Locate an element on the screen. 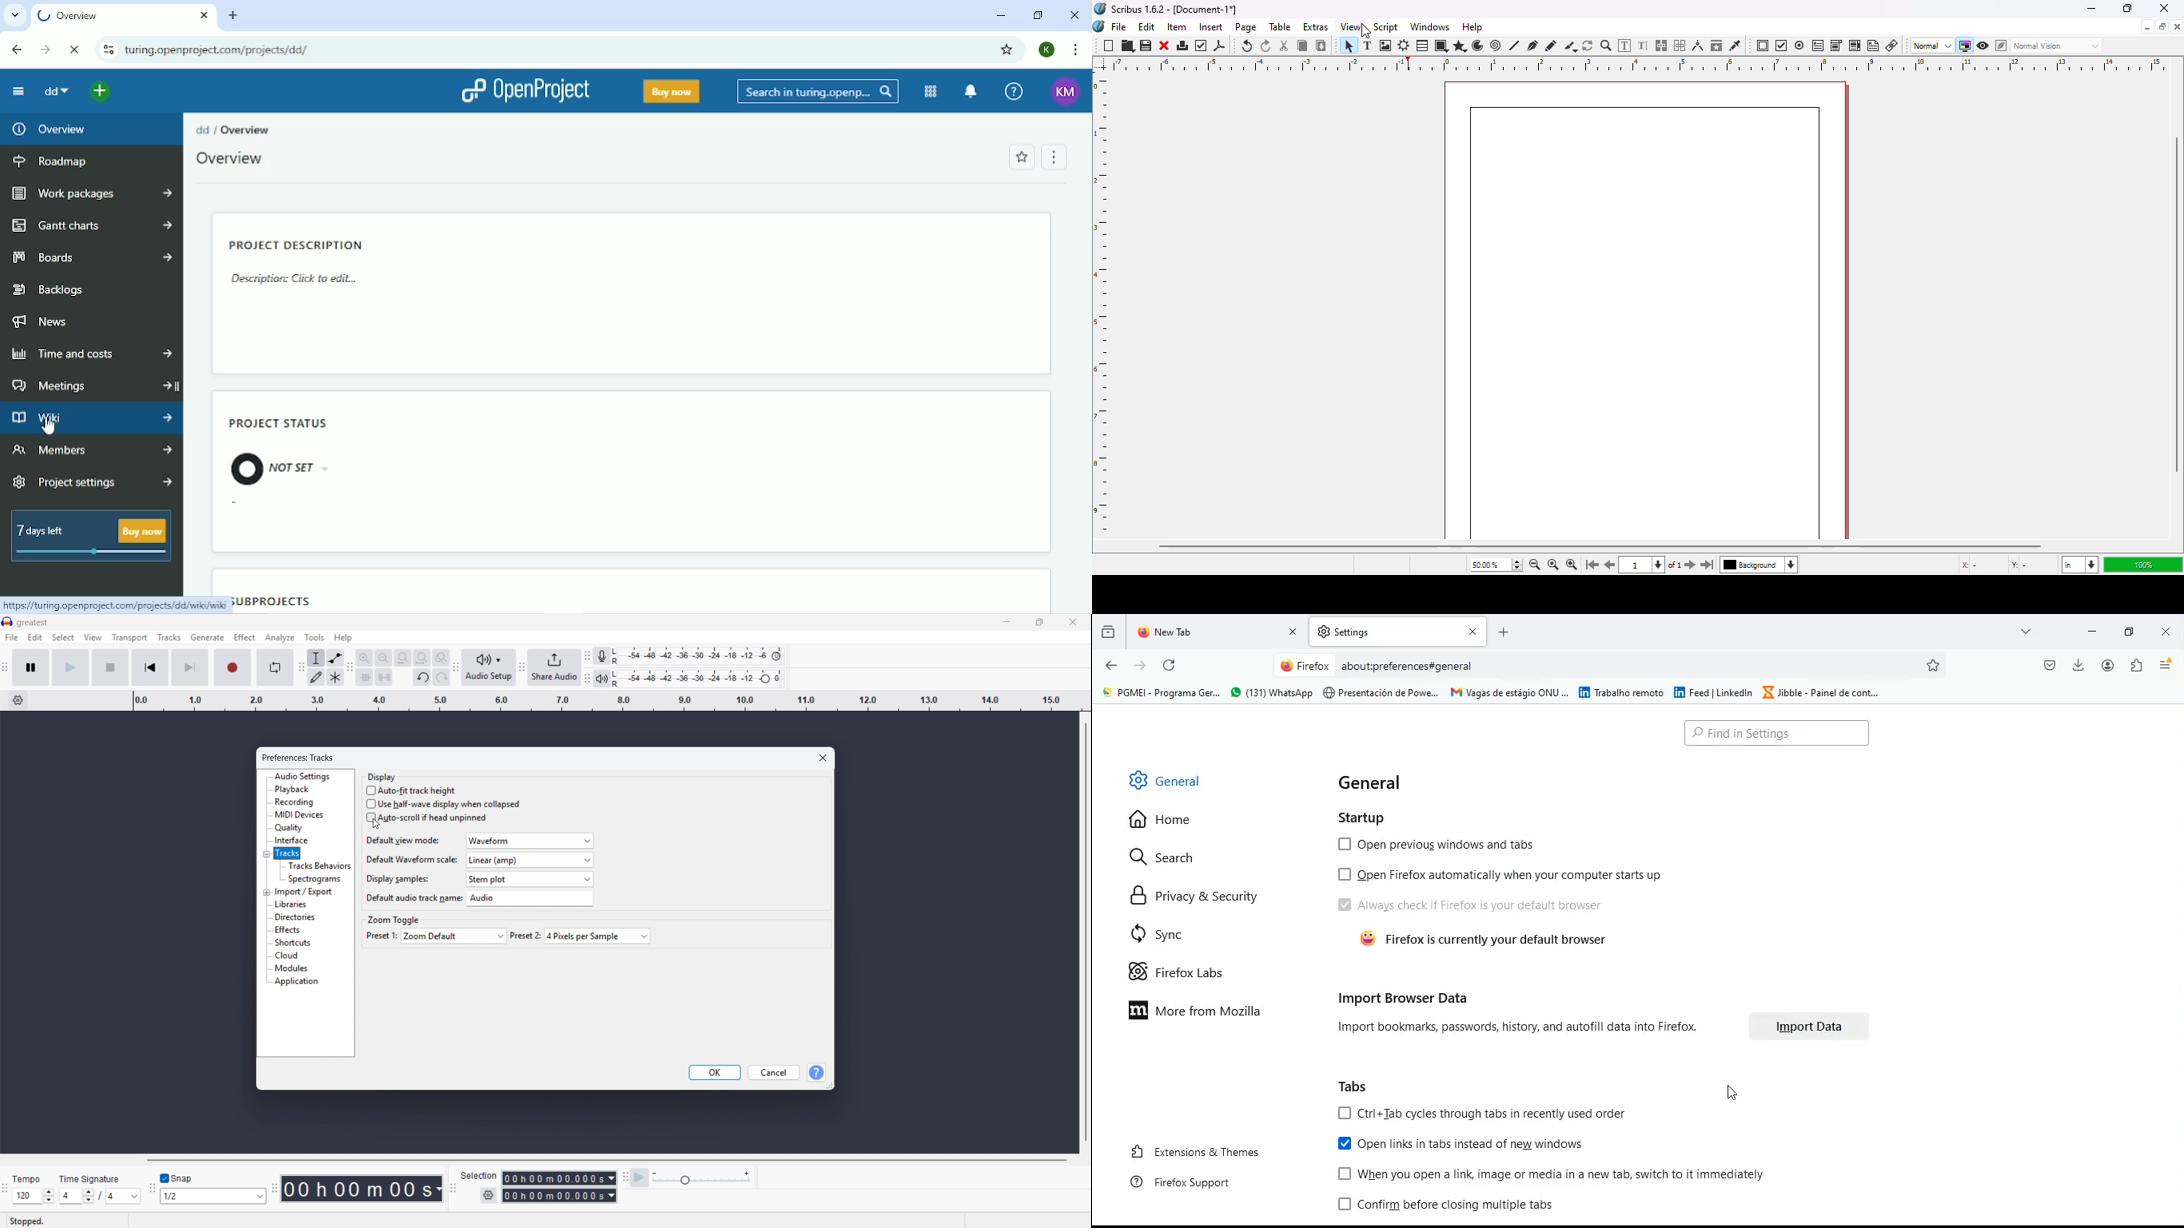  [0 Open Firefox automatically when your computer starts up is located at coordinates (1511, 875).